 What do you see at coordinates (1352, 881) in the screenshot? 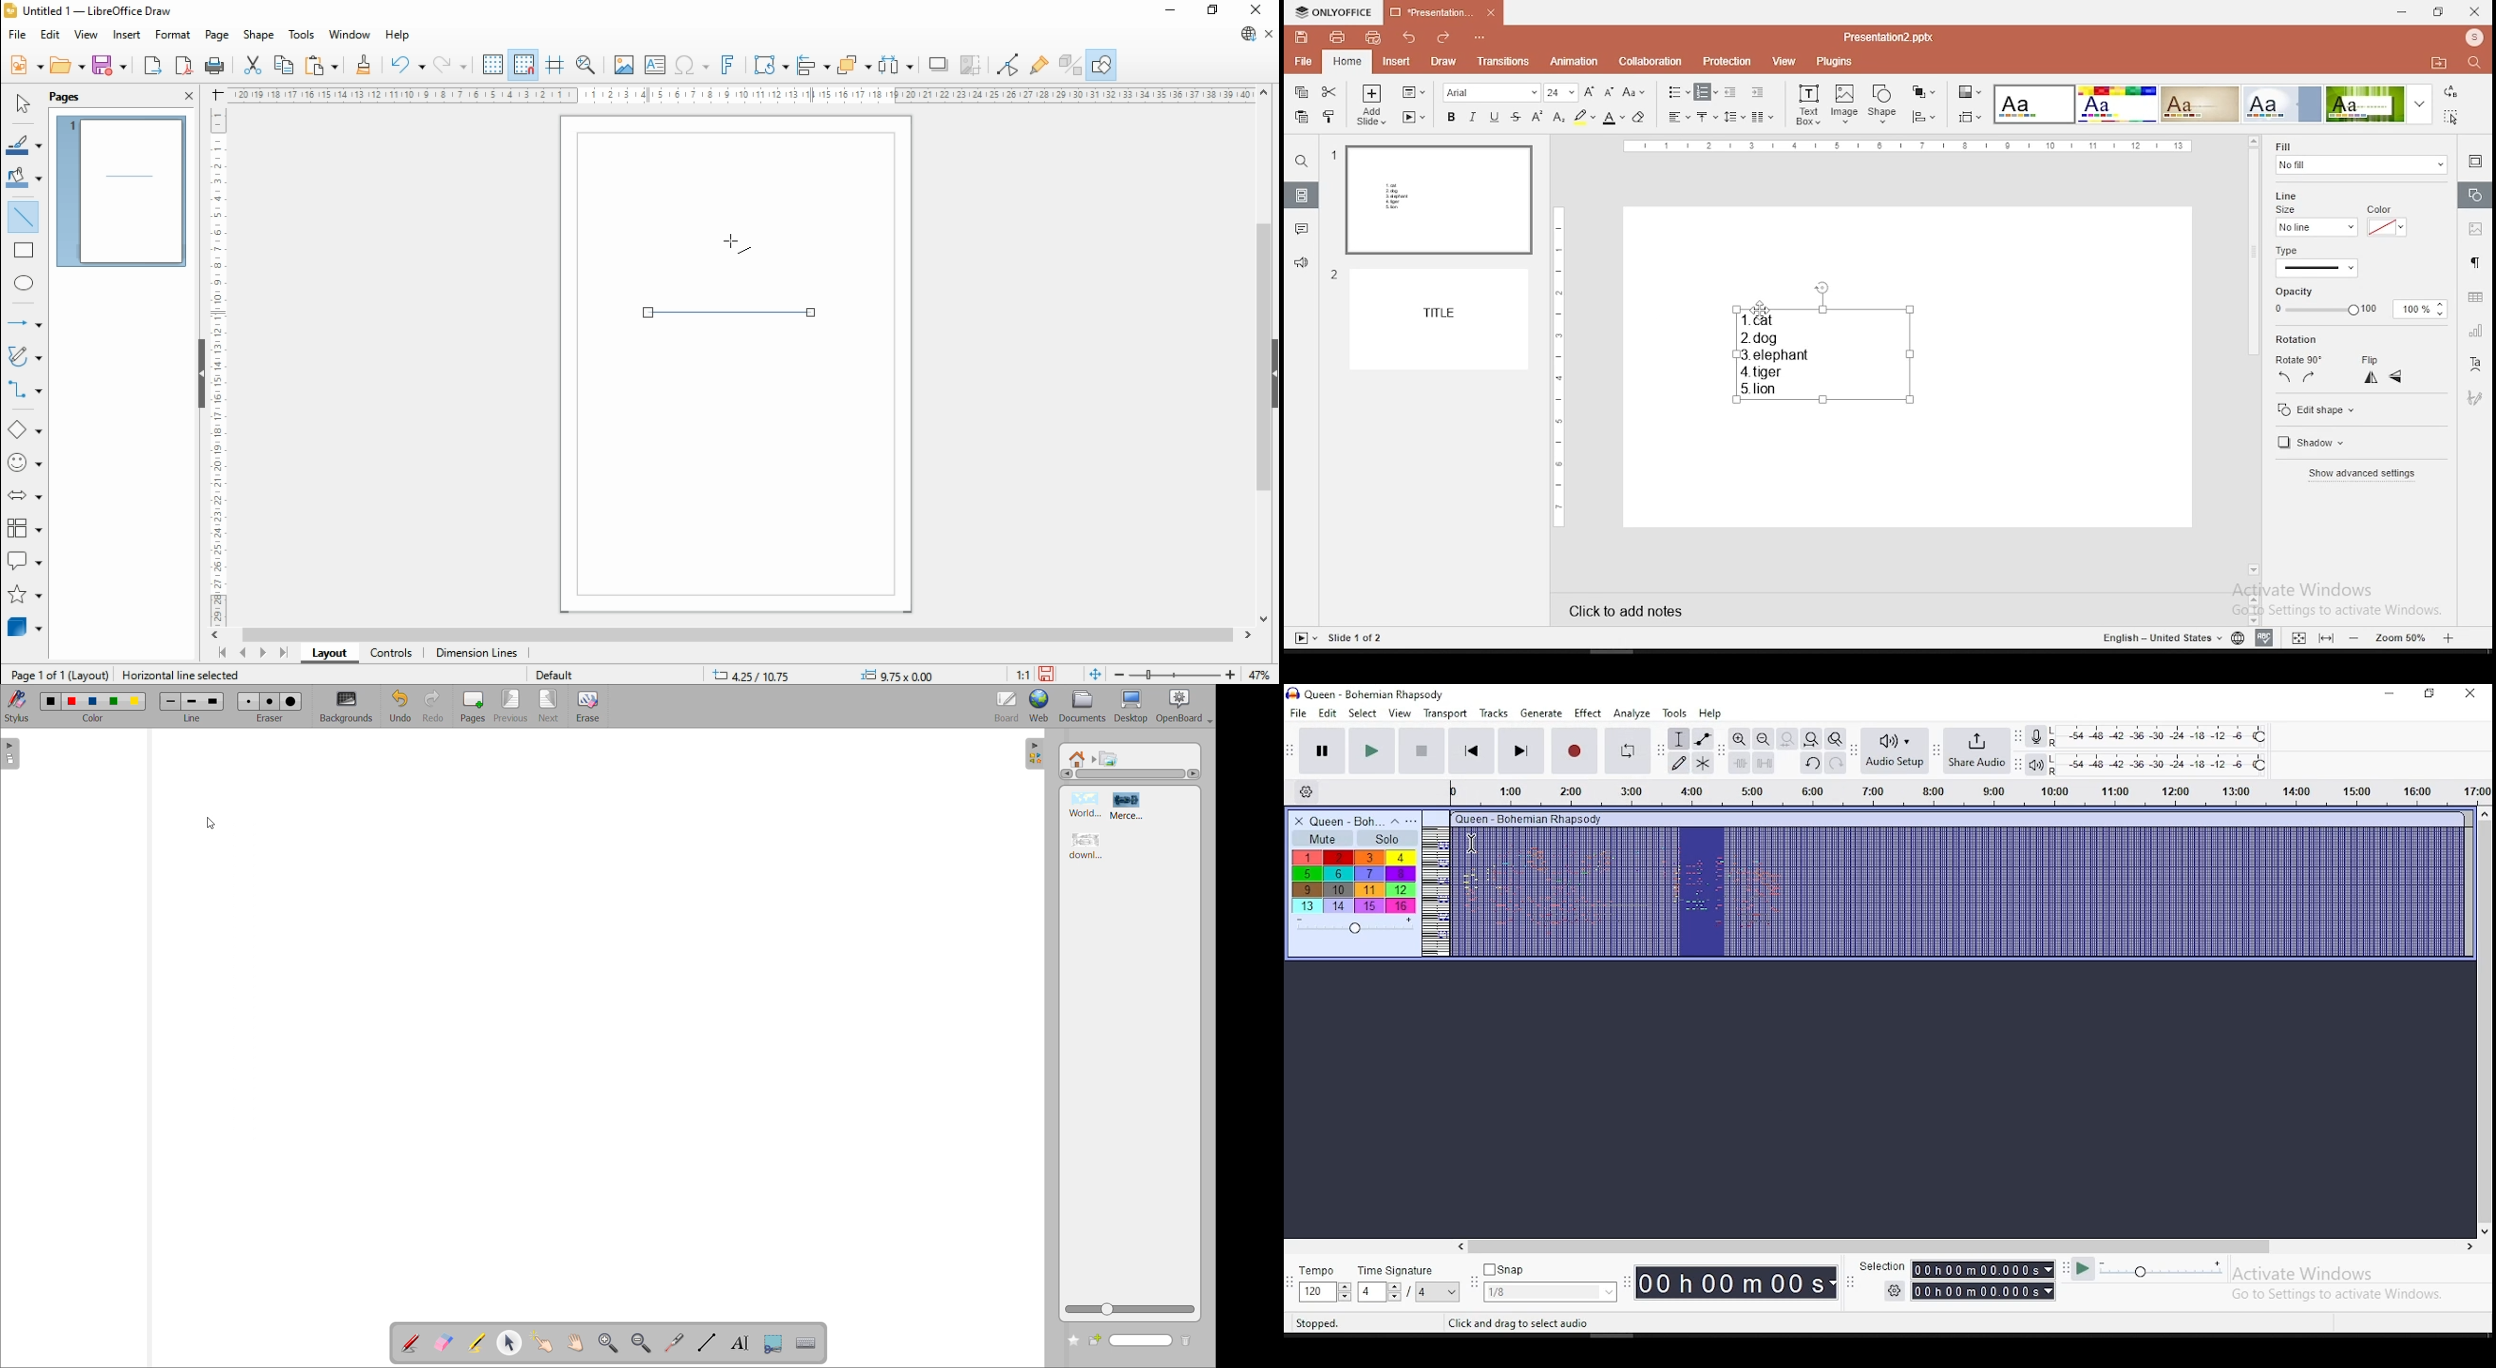
I see `numbers` at bounding box center [1352, 881].